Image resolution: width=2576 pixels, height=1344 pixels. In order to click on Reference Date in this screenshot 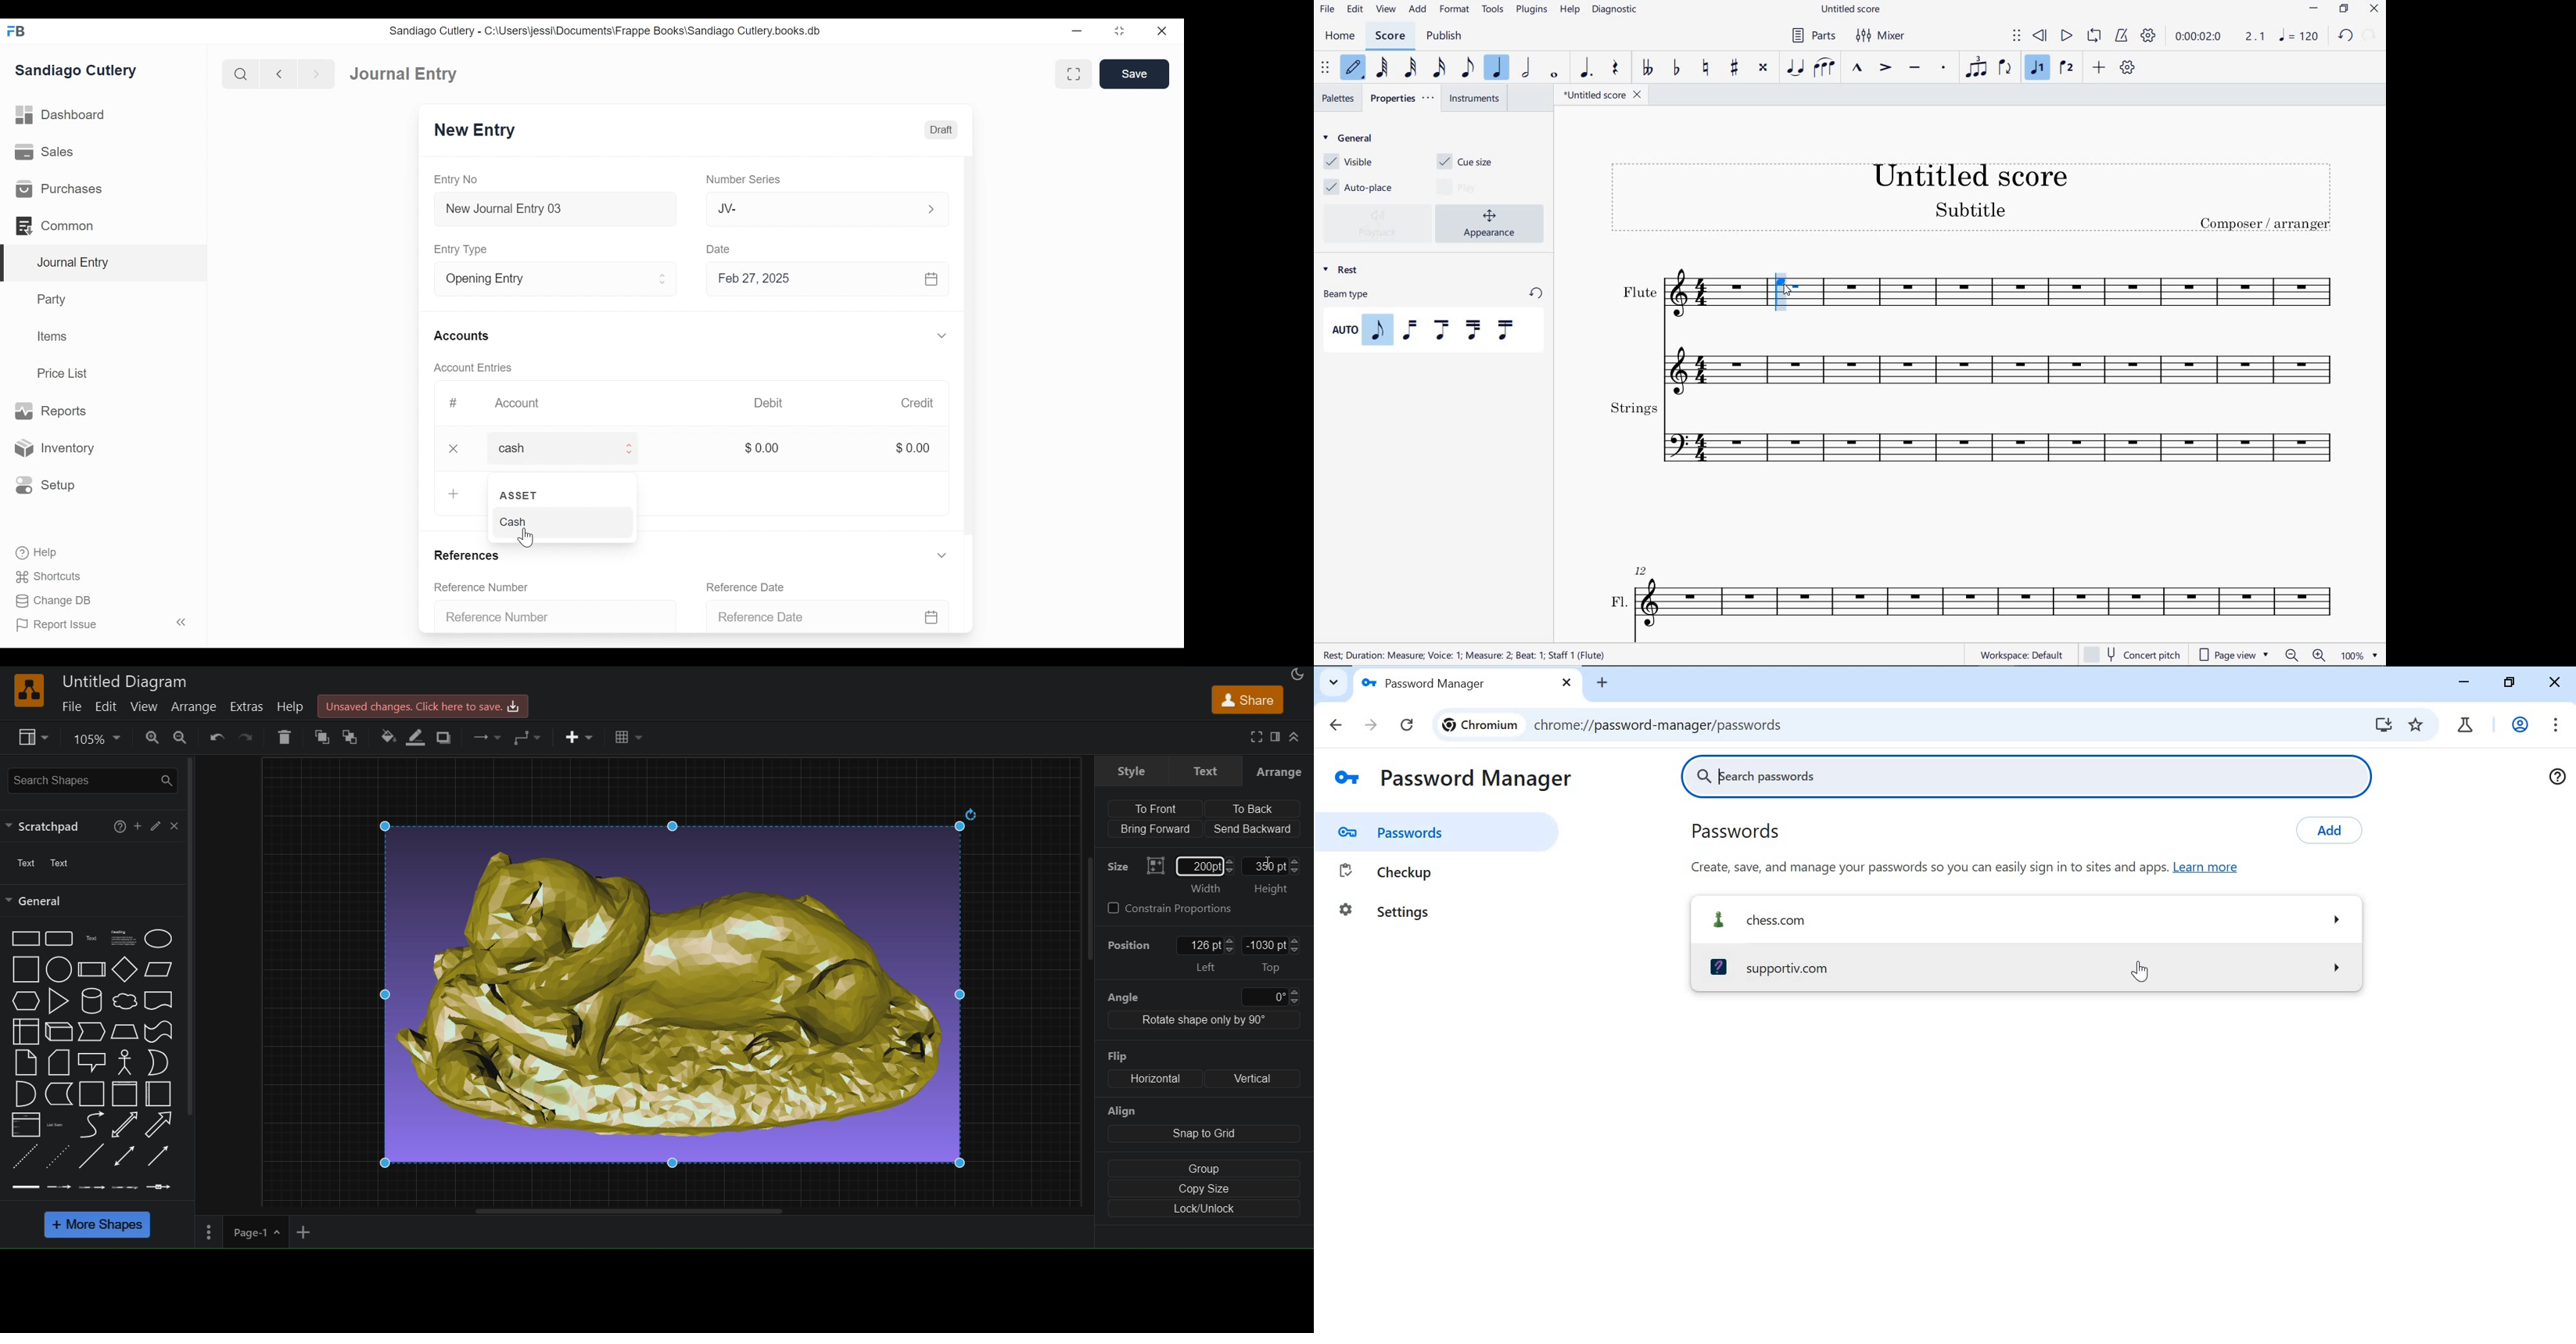, I will do `click(749, 586)`.